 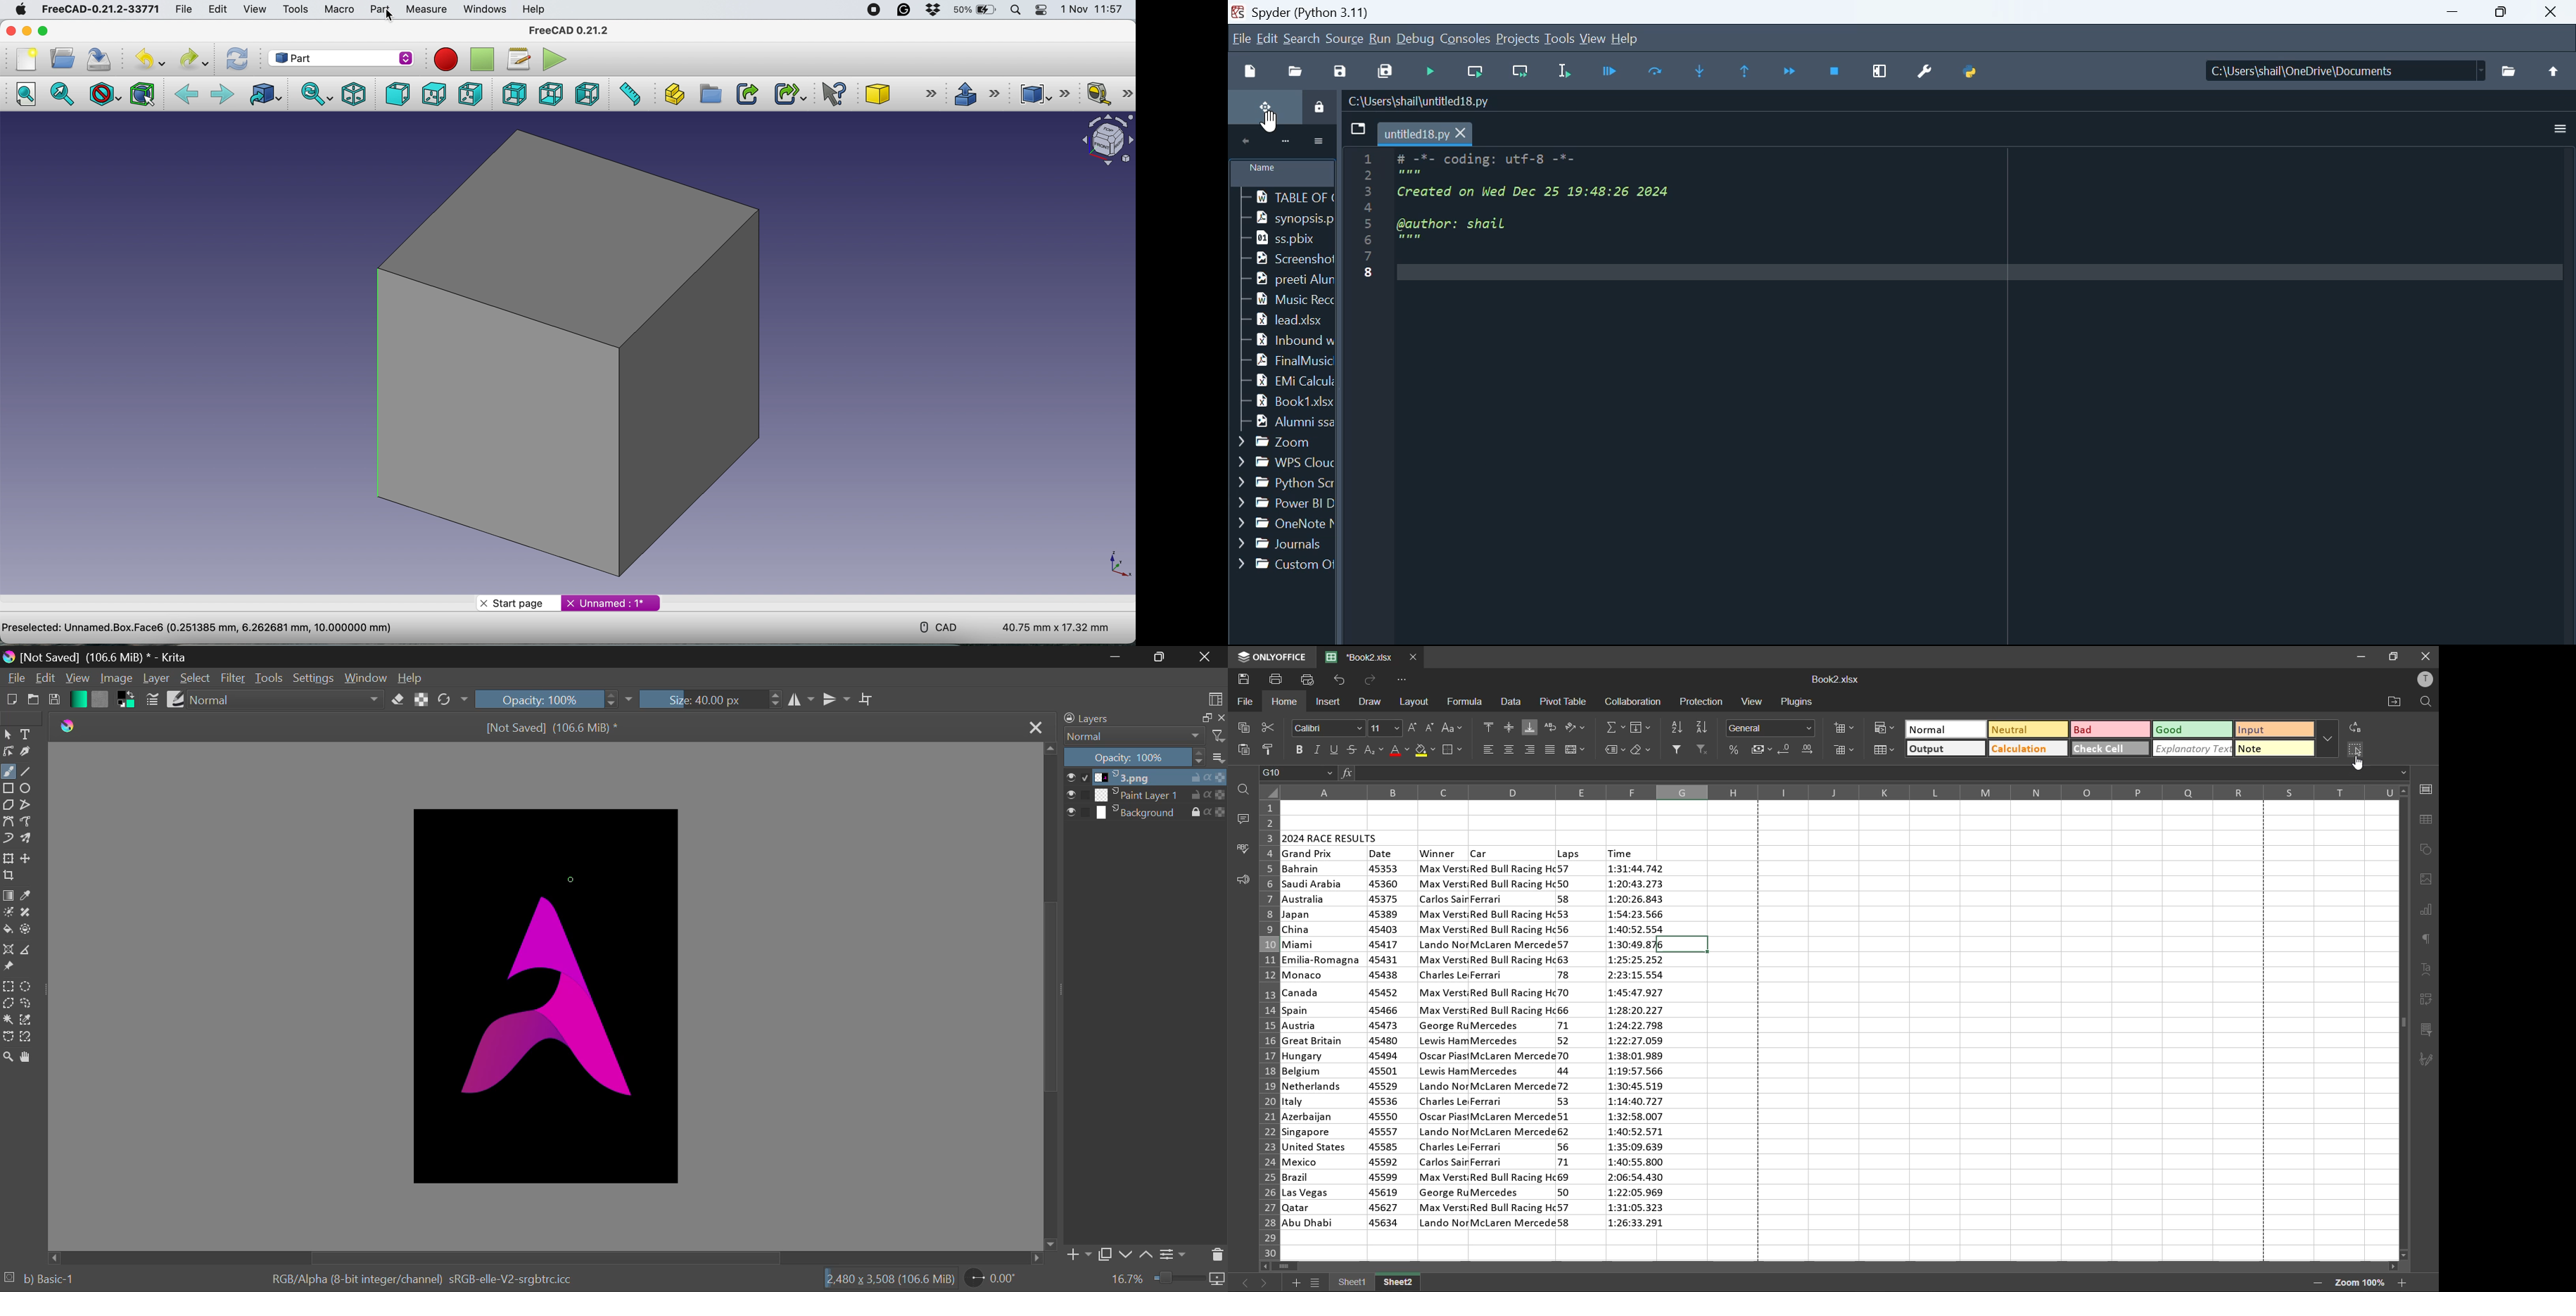 I want to click on Rectangle Selection, so click(x=8, y=986).